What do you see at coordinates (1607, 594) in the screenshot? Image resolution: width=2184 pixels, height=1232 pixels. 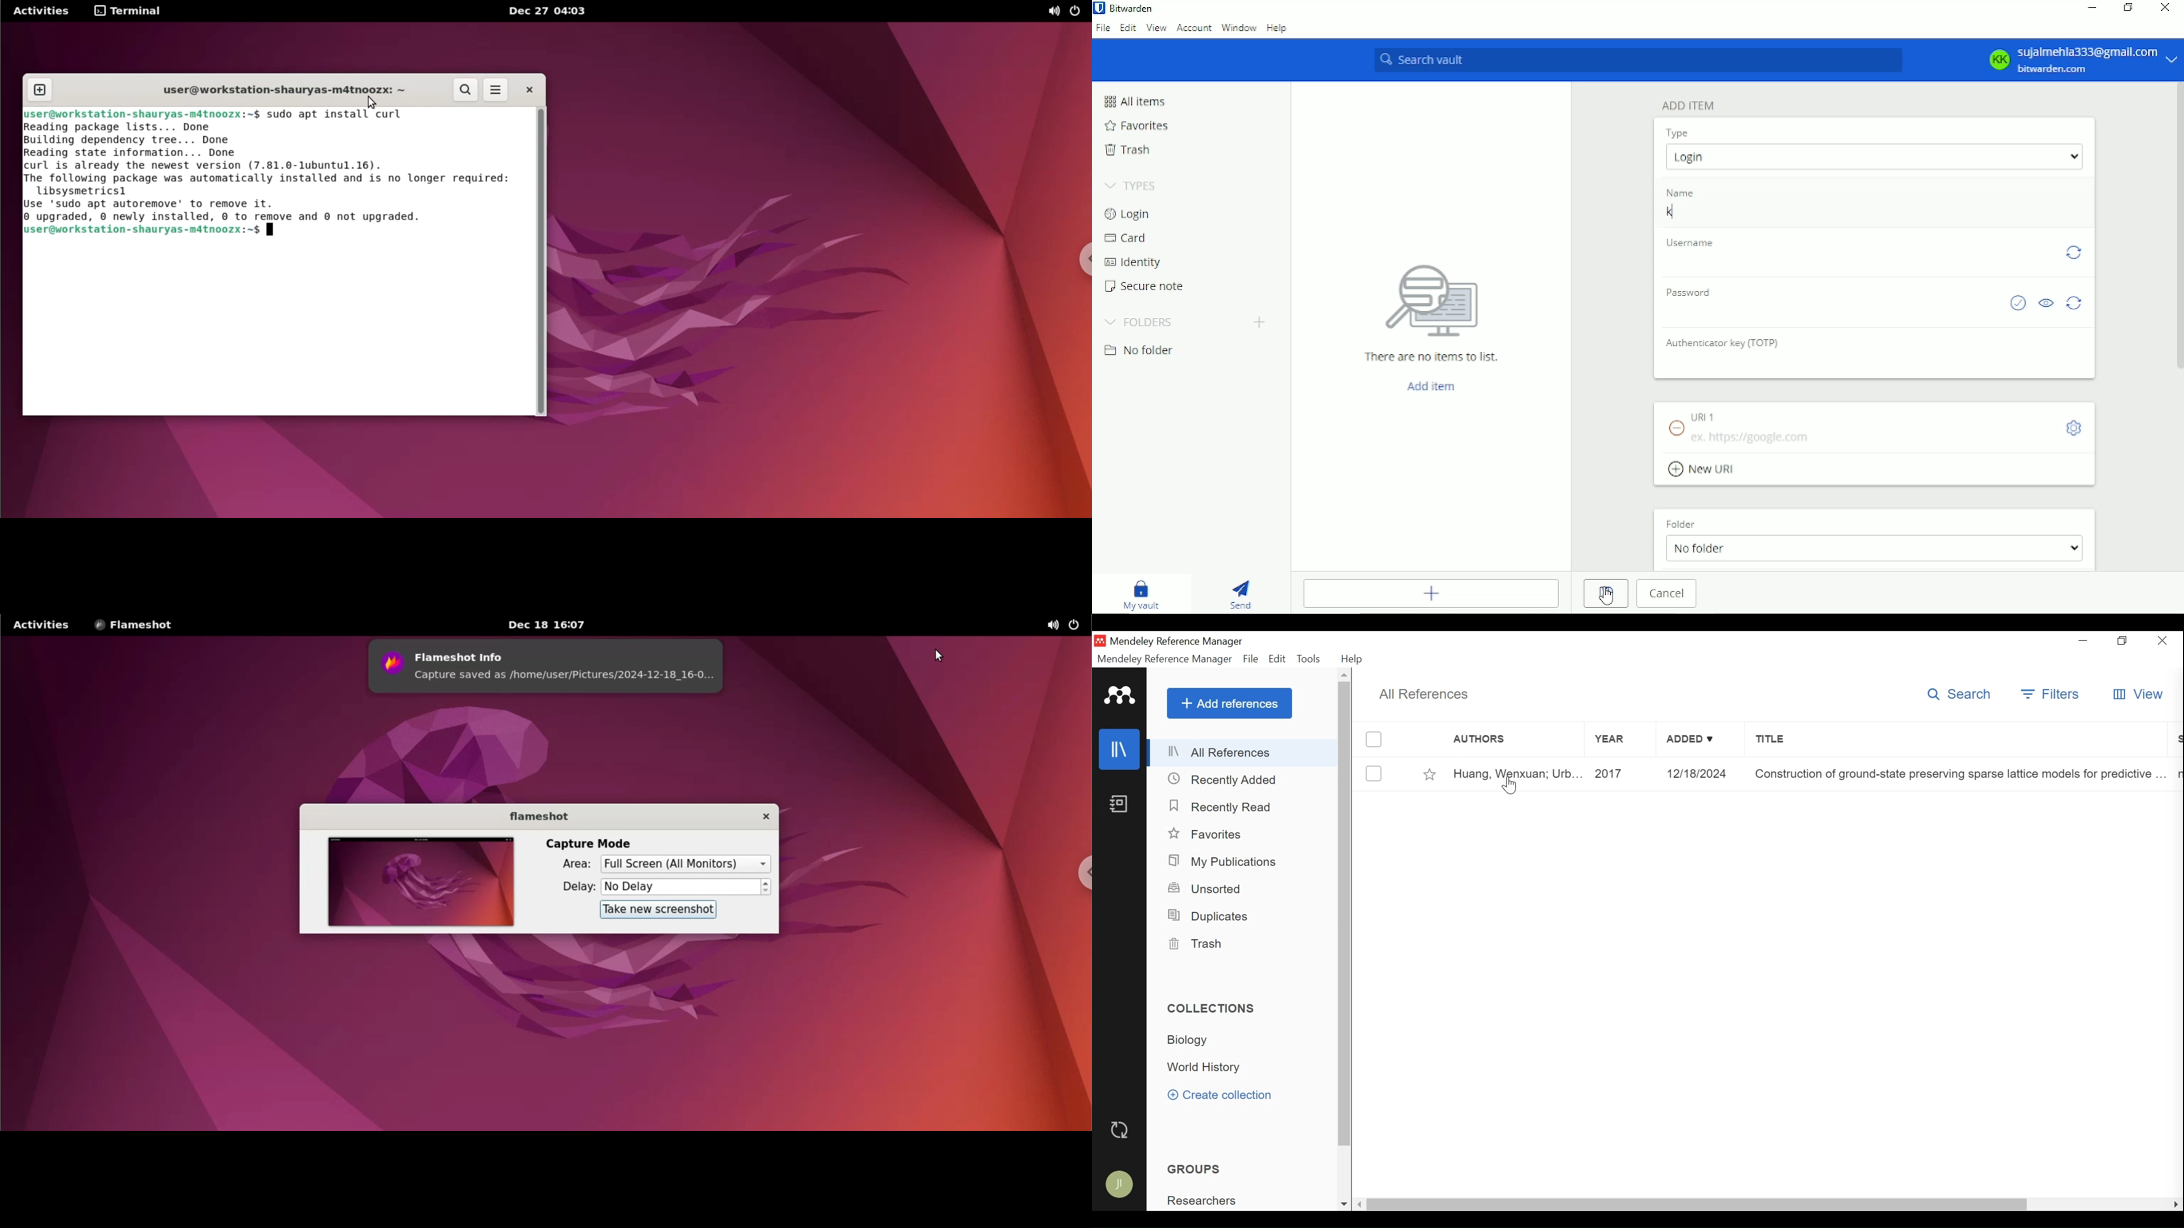 I see `Save` at bounding box center [1607, 594].